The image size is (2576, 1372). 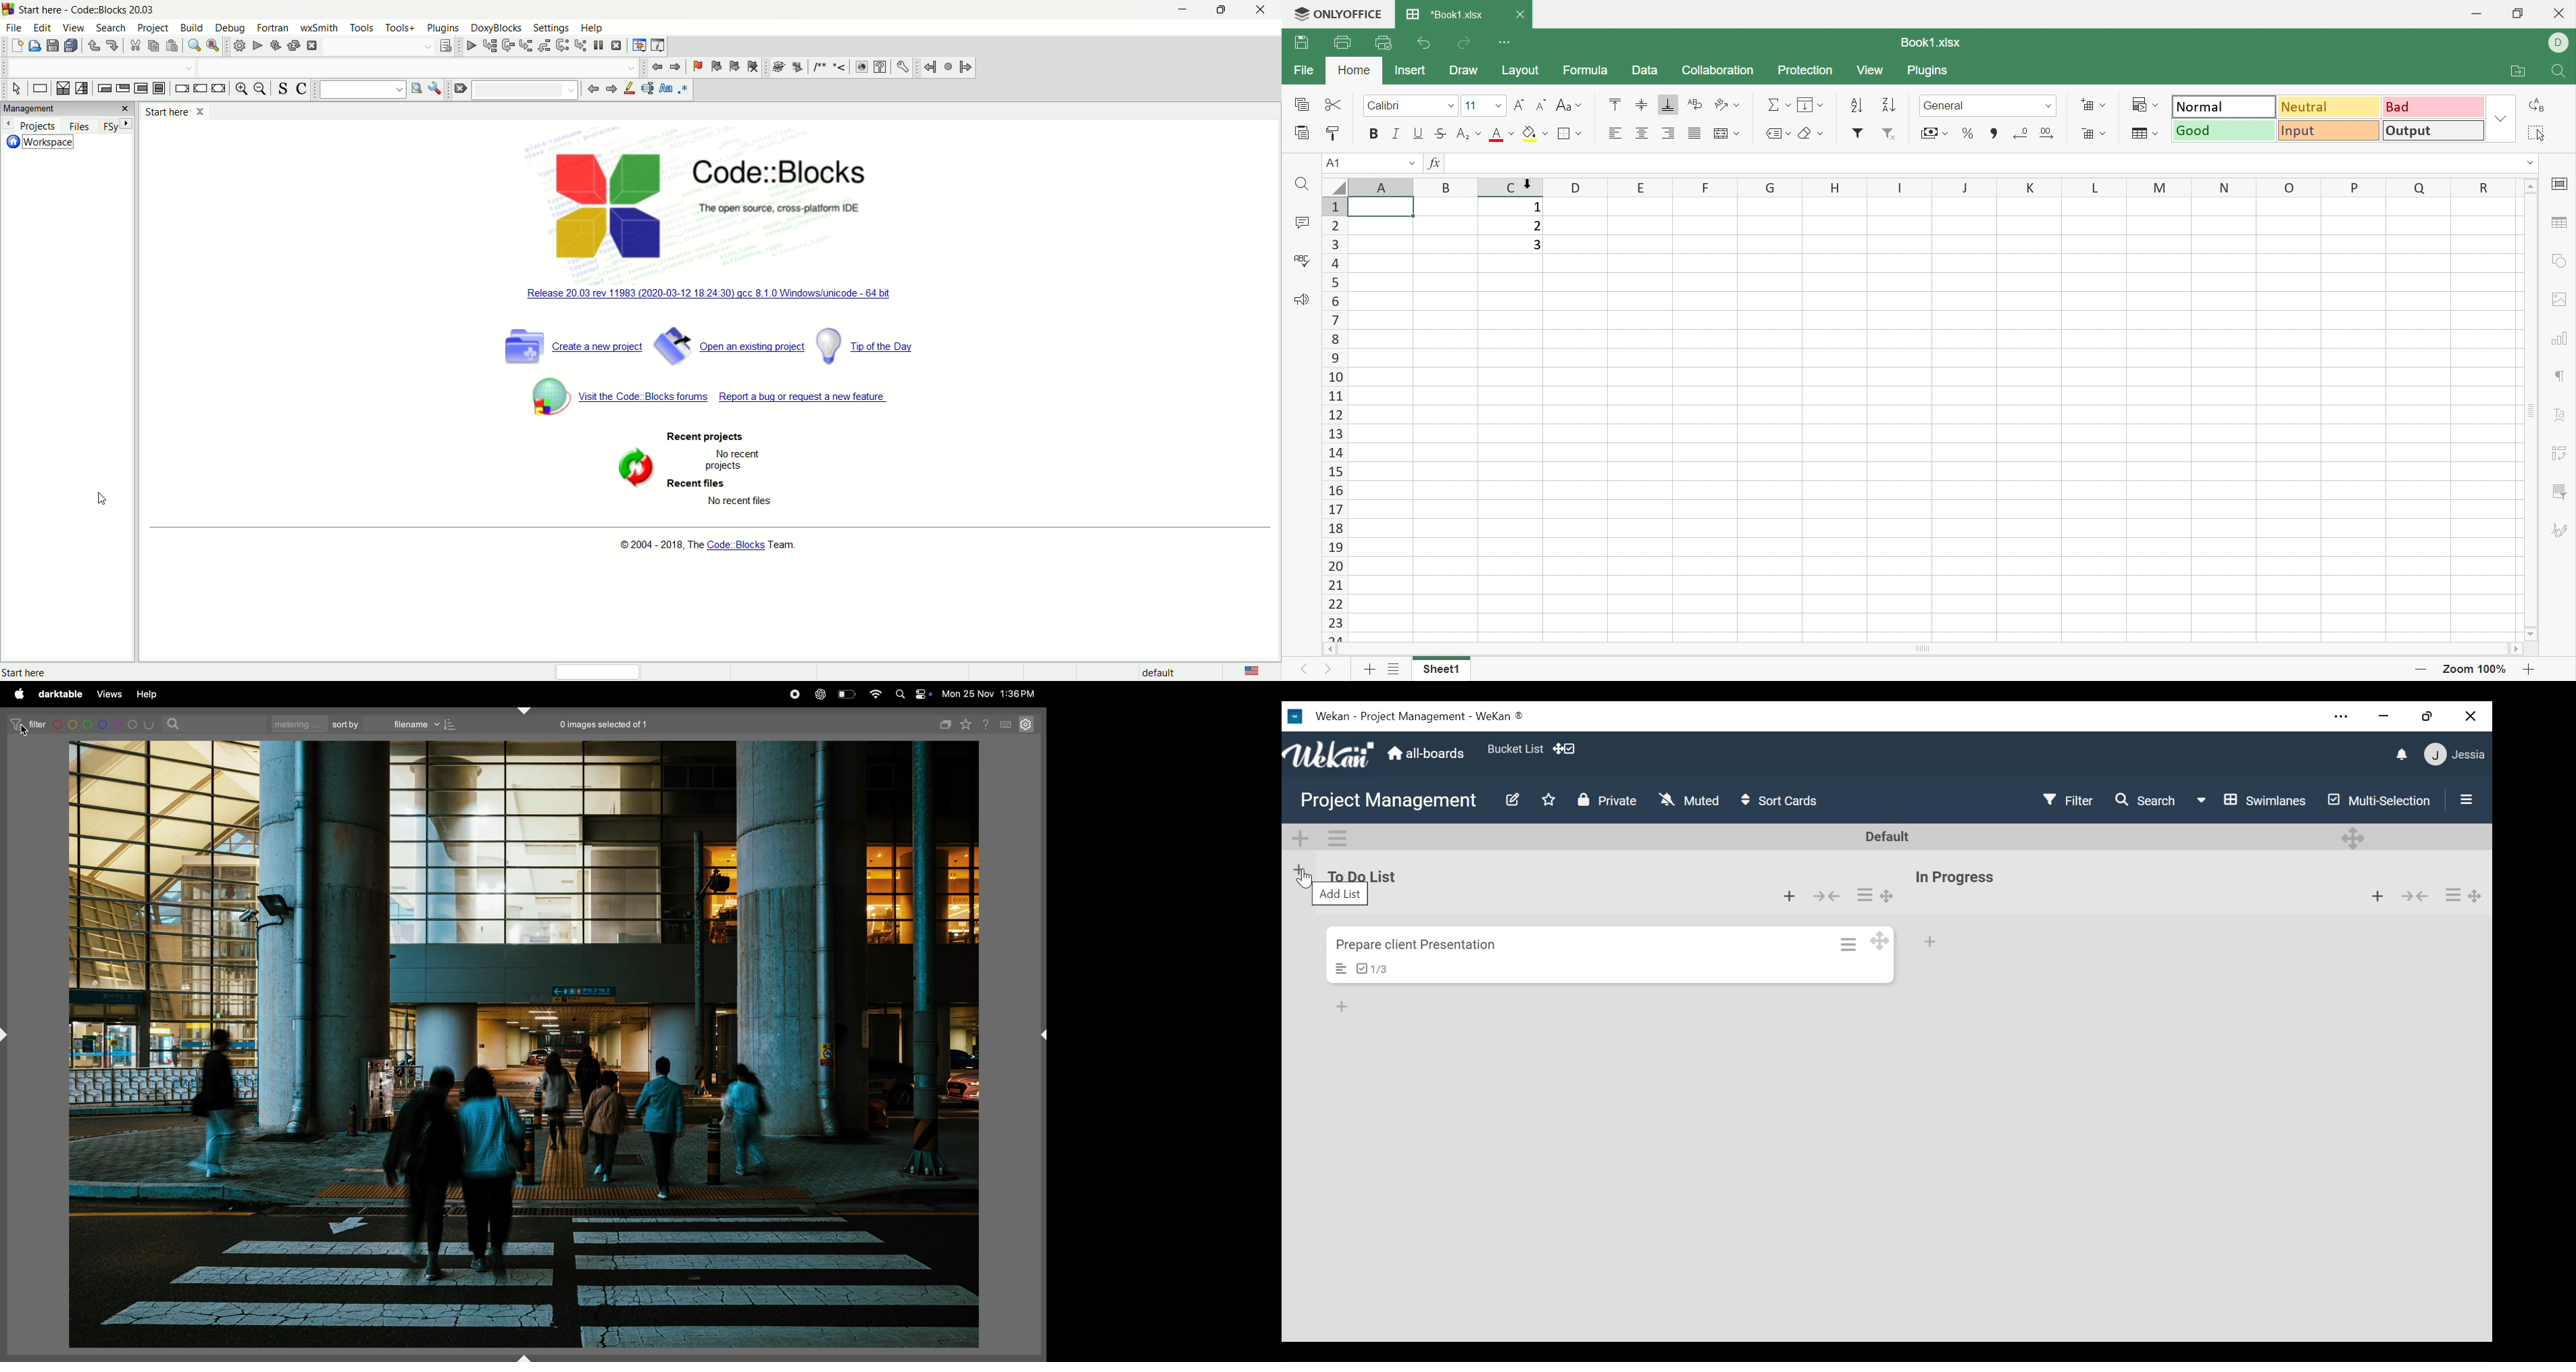 I want to click on help, so click(x=881, y=68).